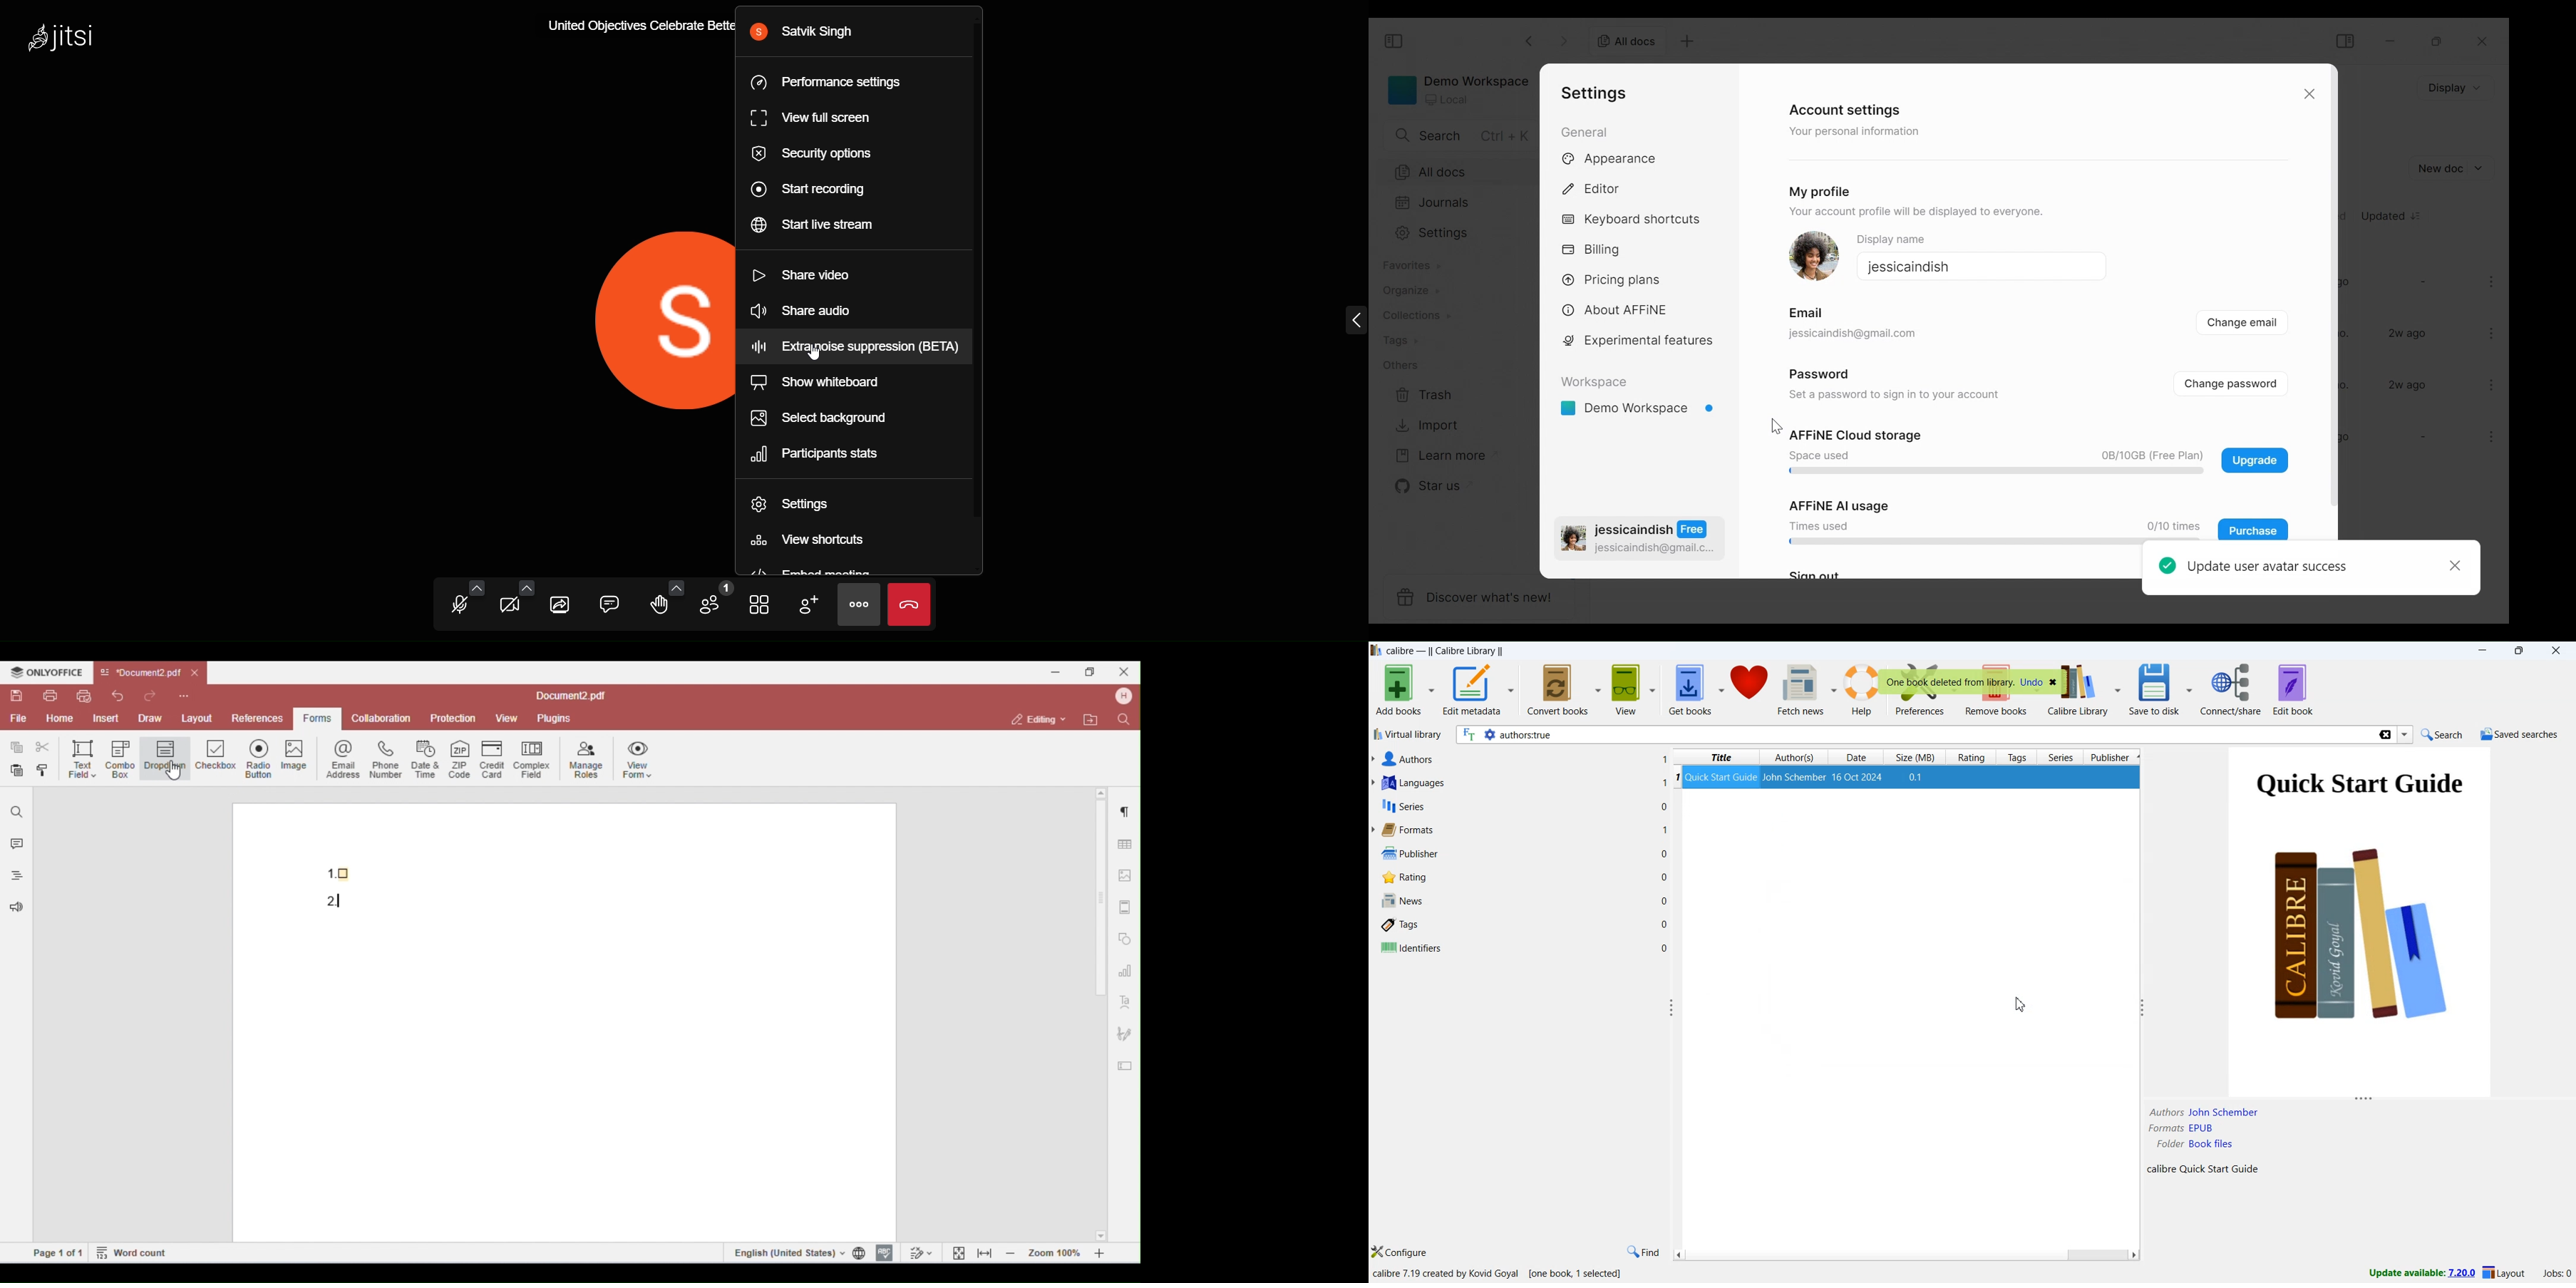  What do you see at coordinates (2197, 1145) in the screenshot?
I see `file location` at bounding box center [2197, 1145].